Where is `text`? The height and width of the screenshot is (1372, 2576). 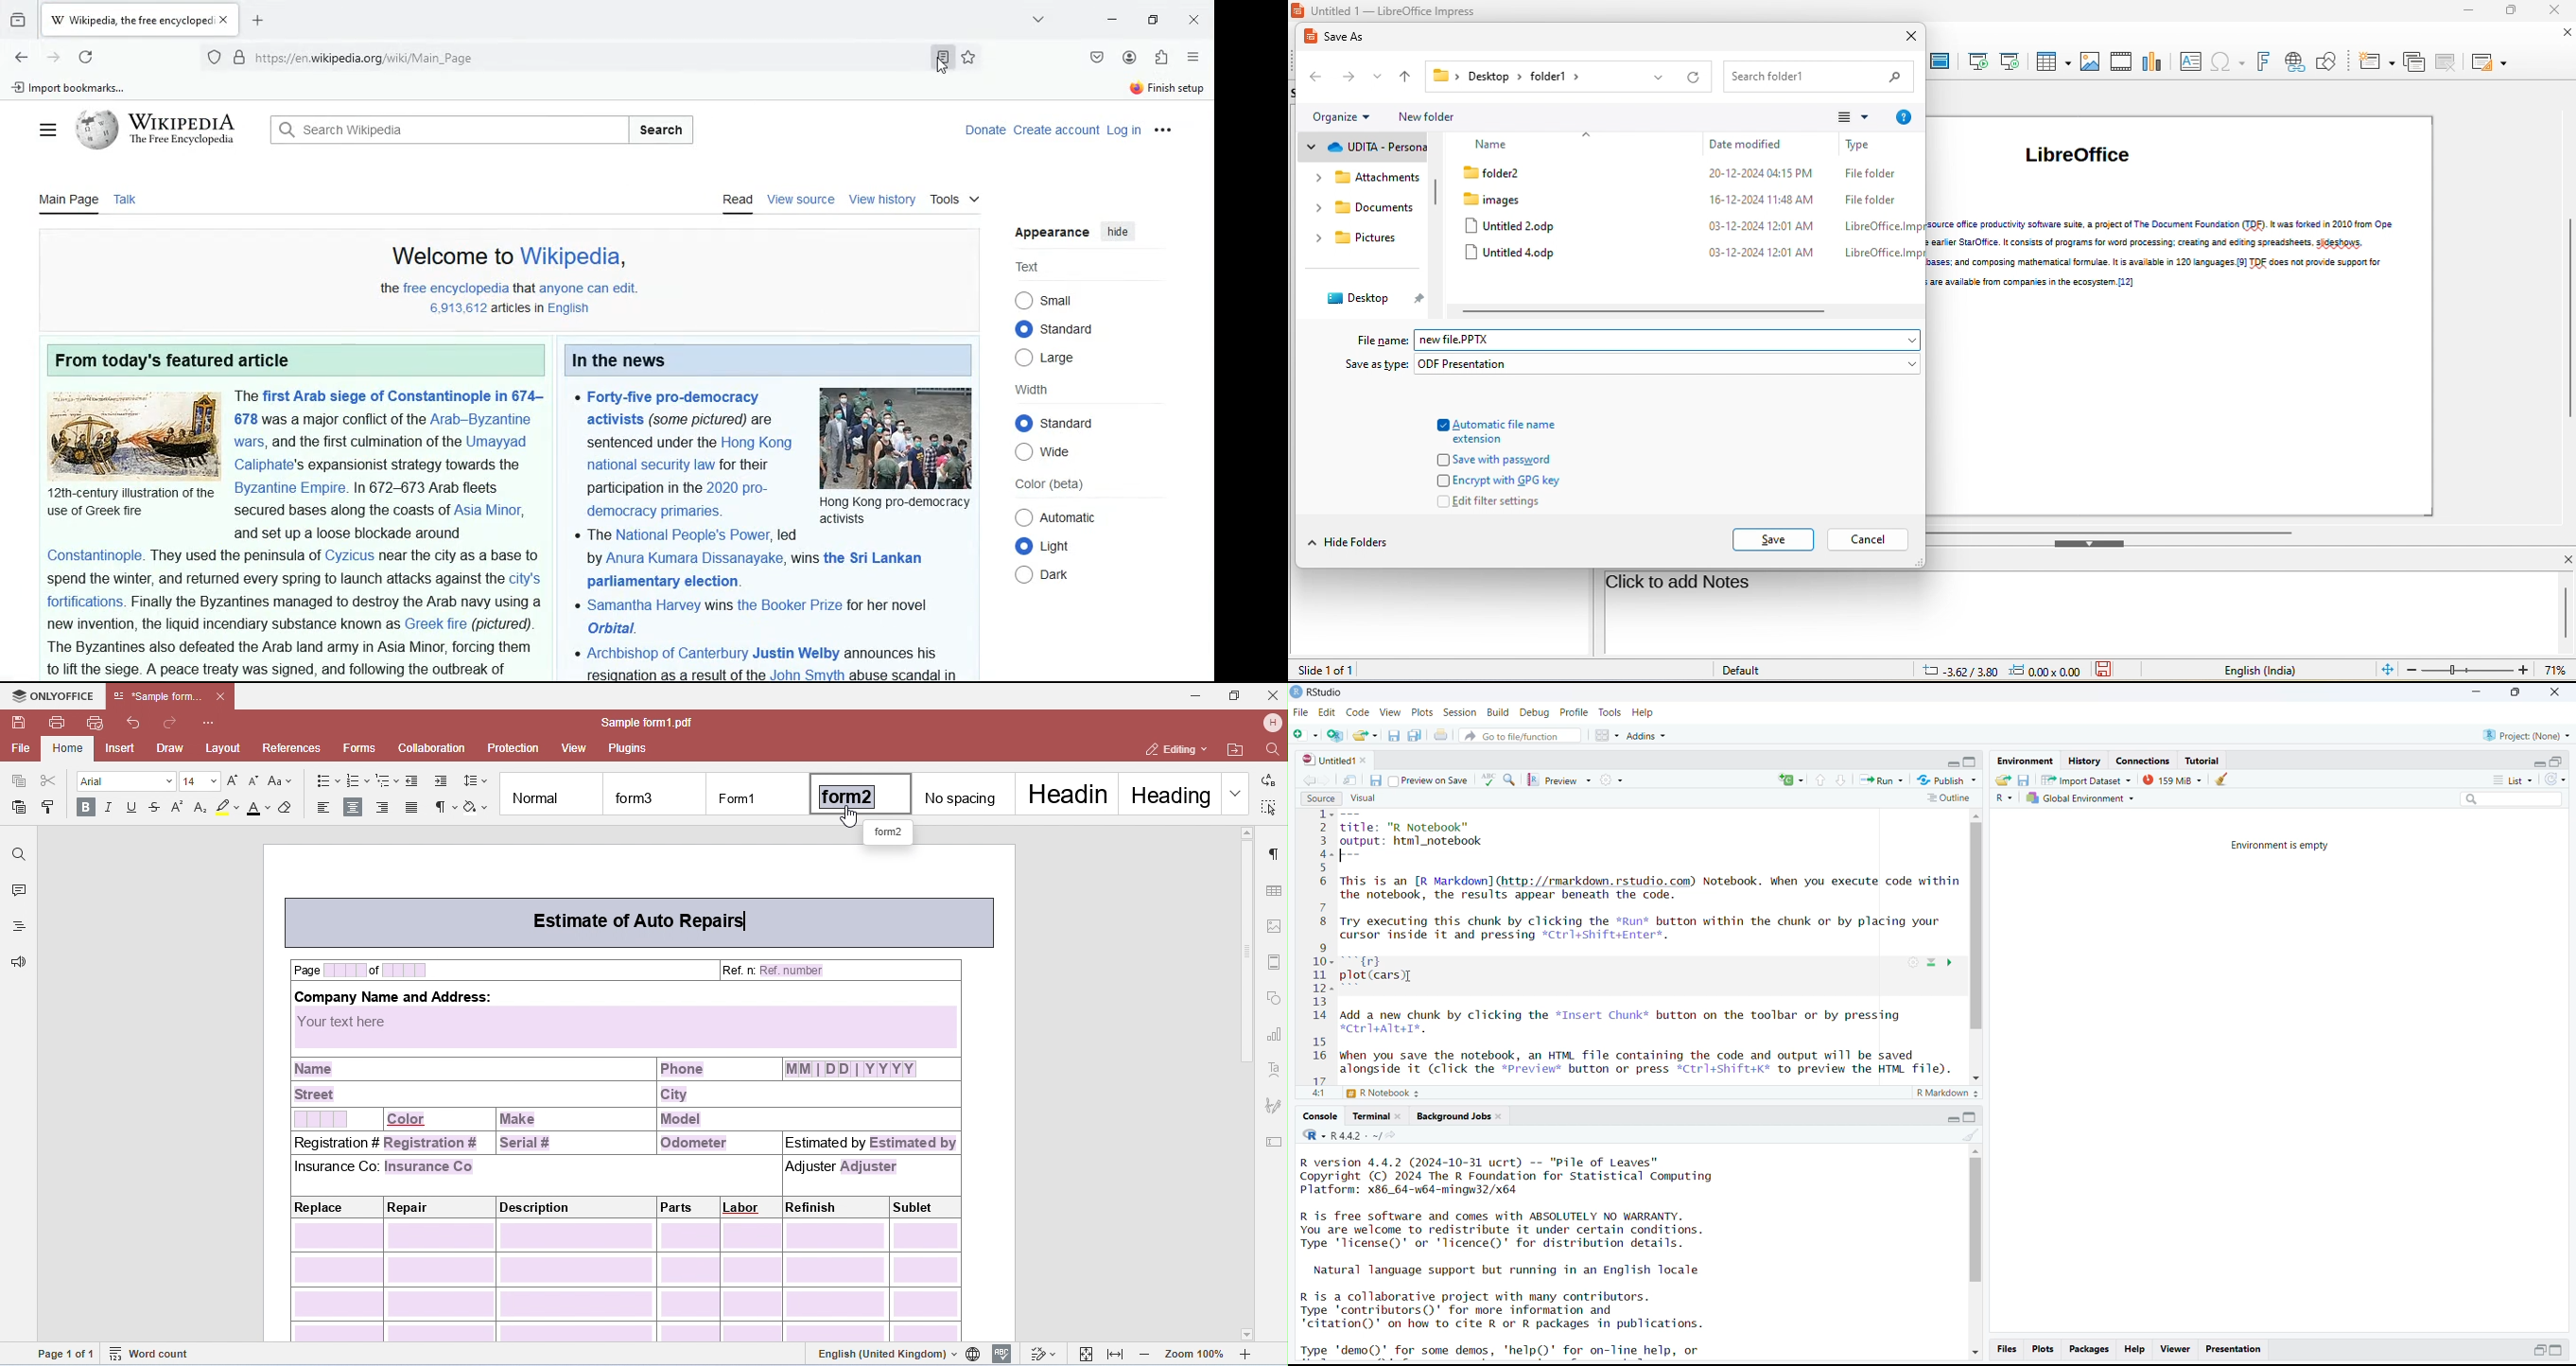
text is located at coordinates (298, 613).